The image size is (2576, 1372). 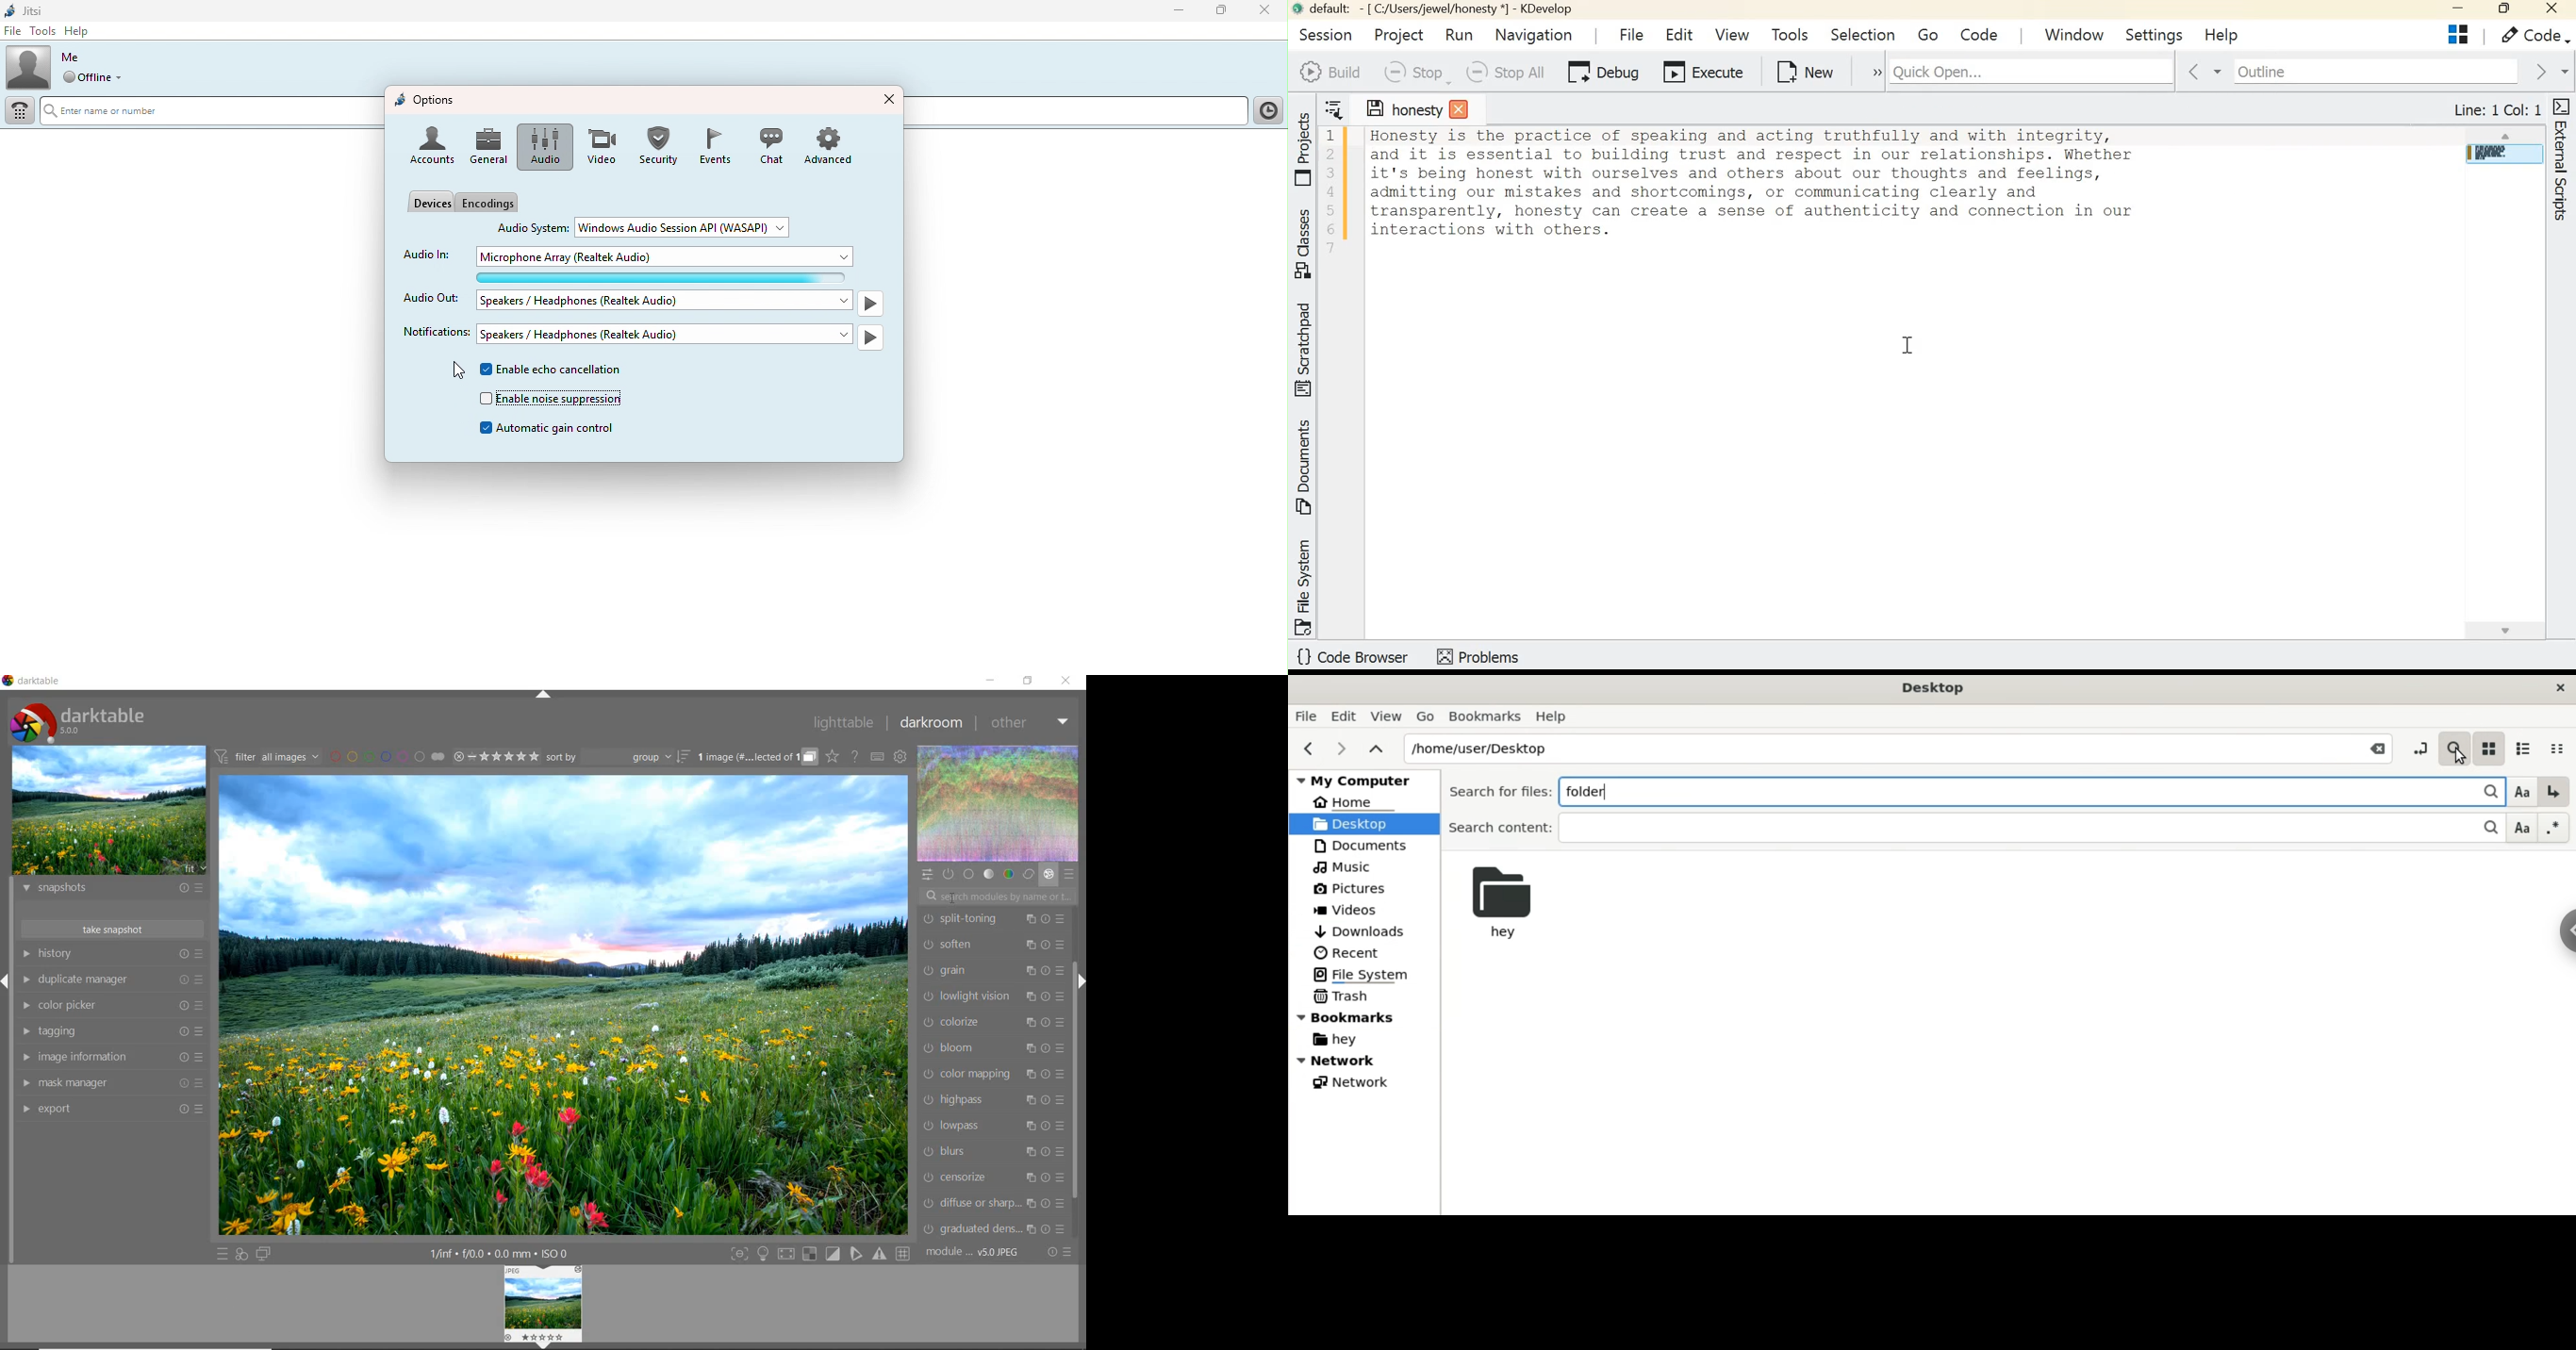 I want to click on display a second darkroom image window, so click(x=263, y=1253).